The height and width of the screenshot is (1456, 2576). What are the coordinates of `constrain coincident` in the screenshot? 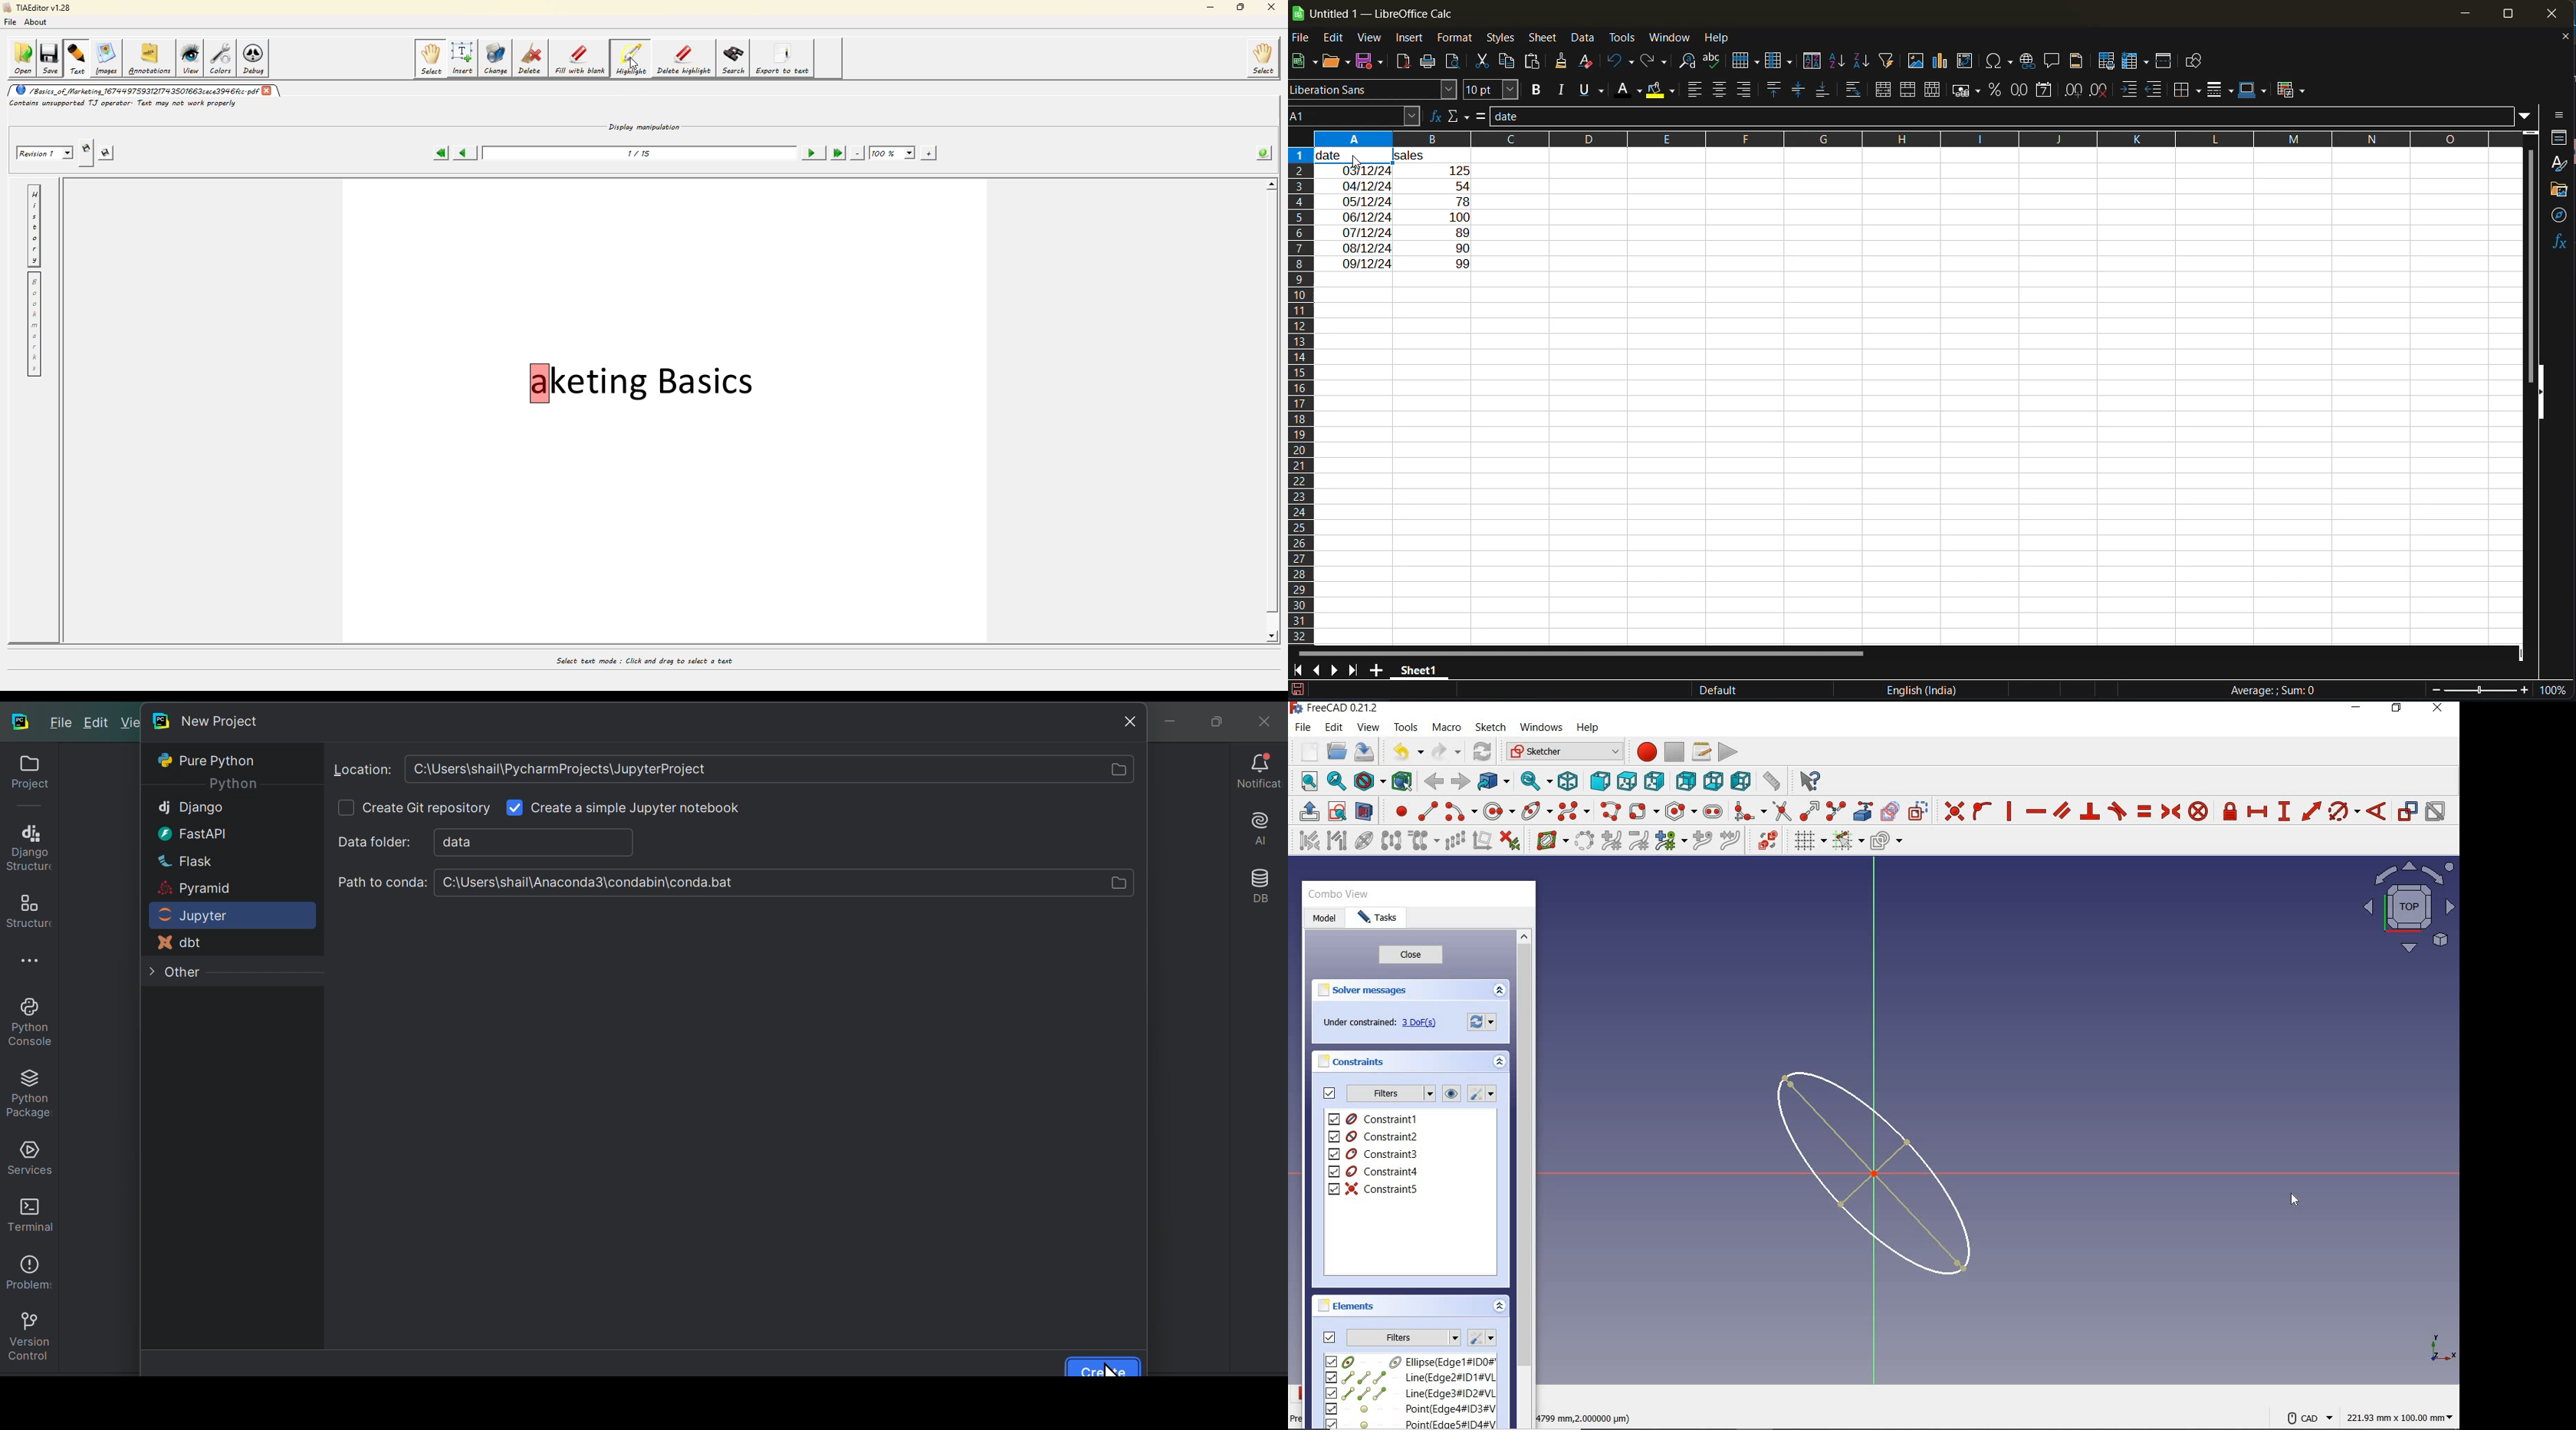 It's located at (1951, 811).